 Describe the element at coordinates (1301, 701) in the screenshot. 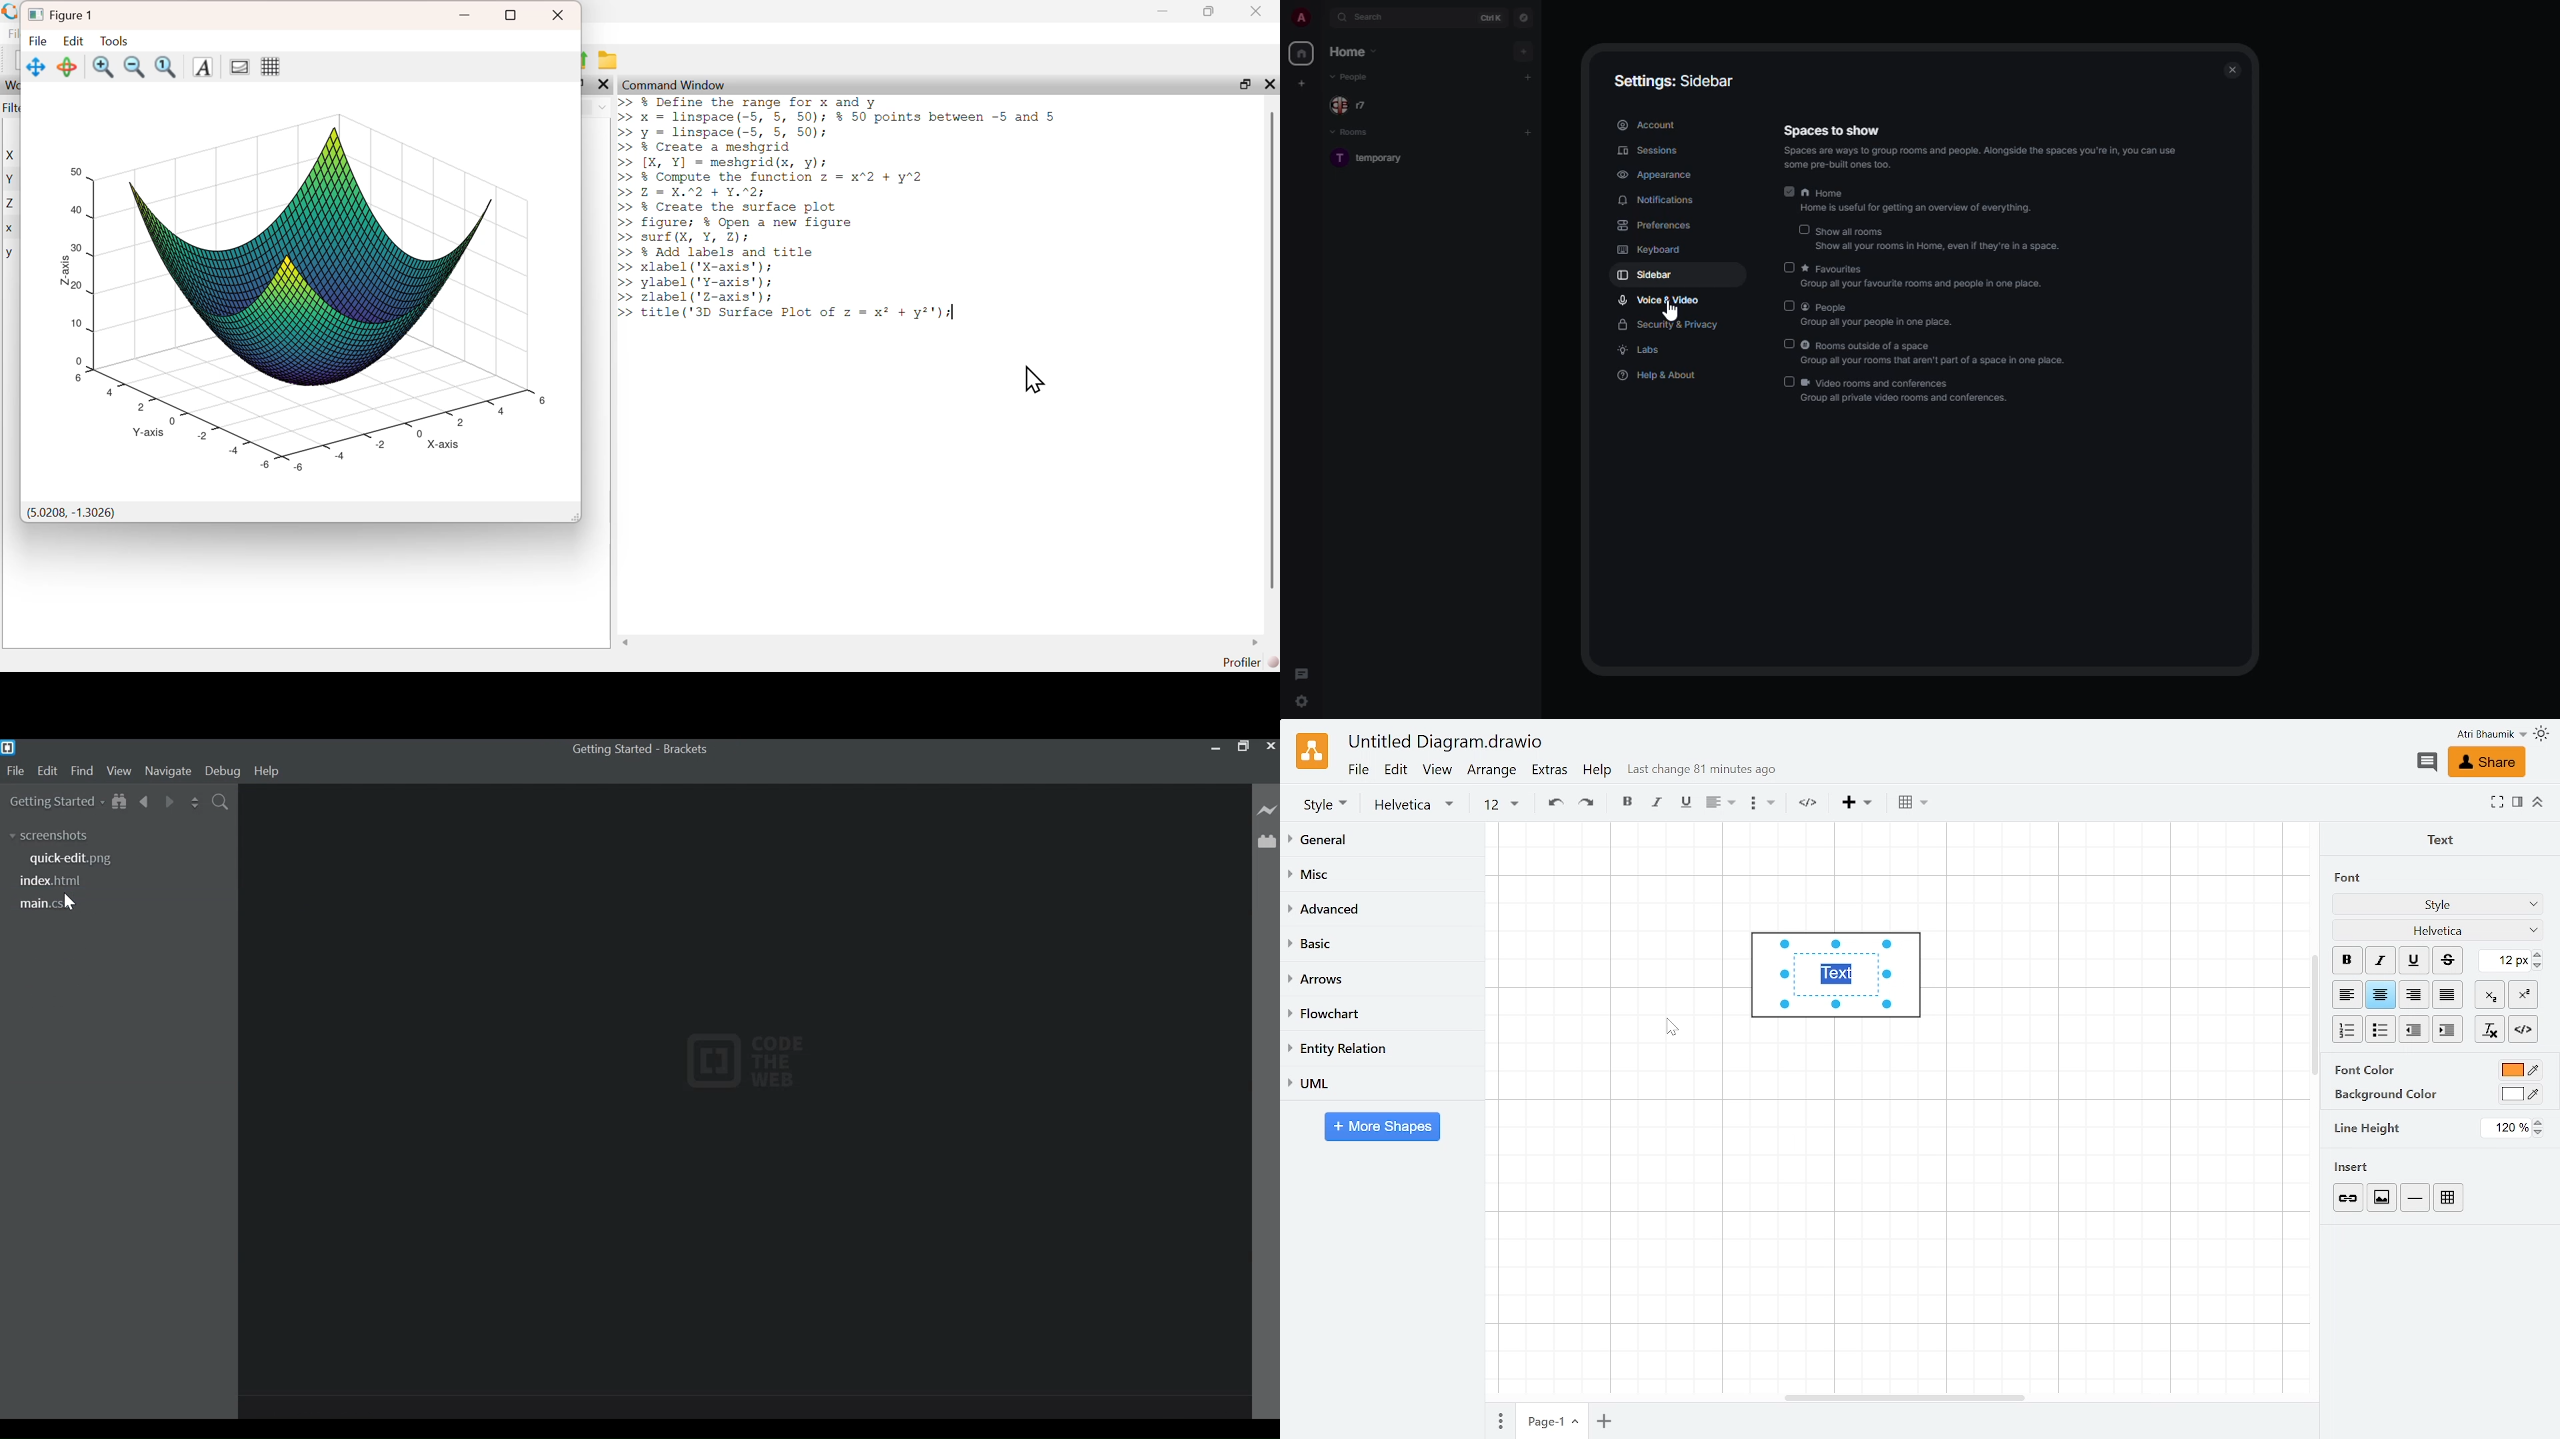

I see `quick settings` at that location.